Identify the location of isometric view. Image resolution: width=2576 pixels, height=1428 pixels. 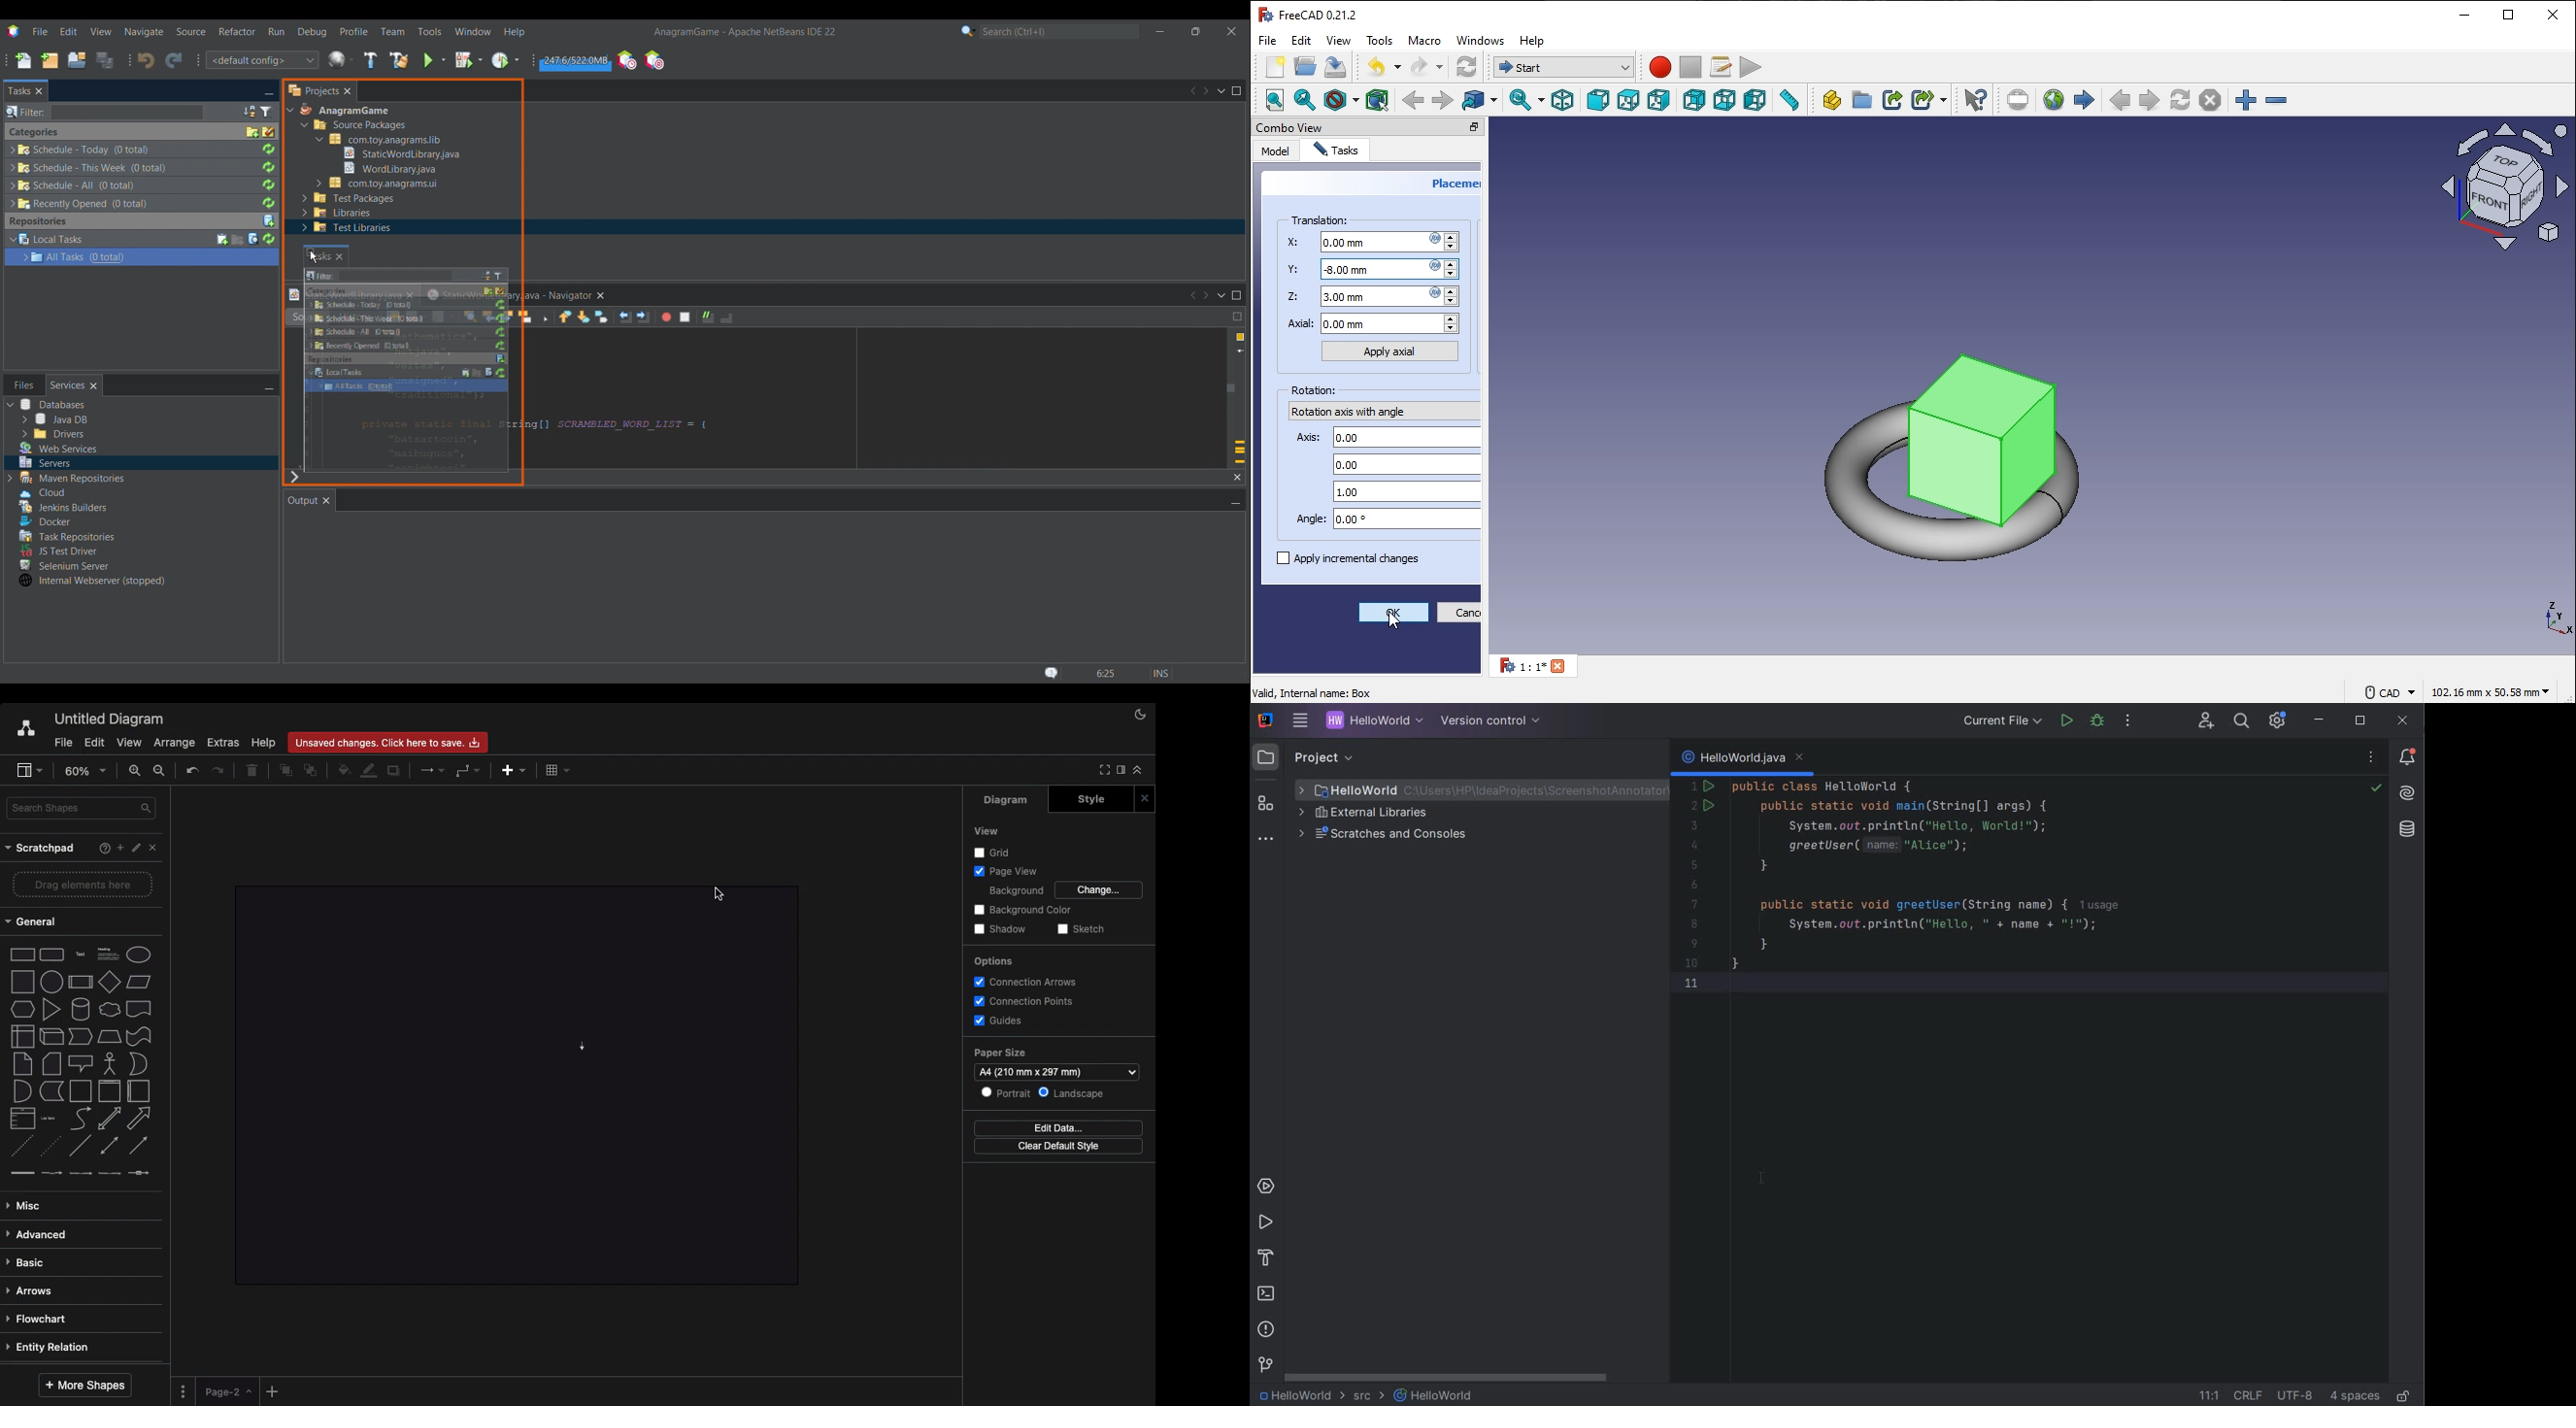
(1561, 101).